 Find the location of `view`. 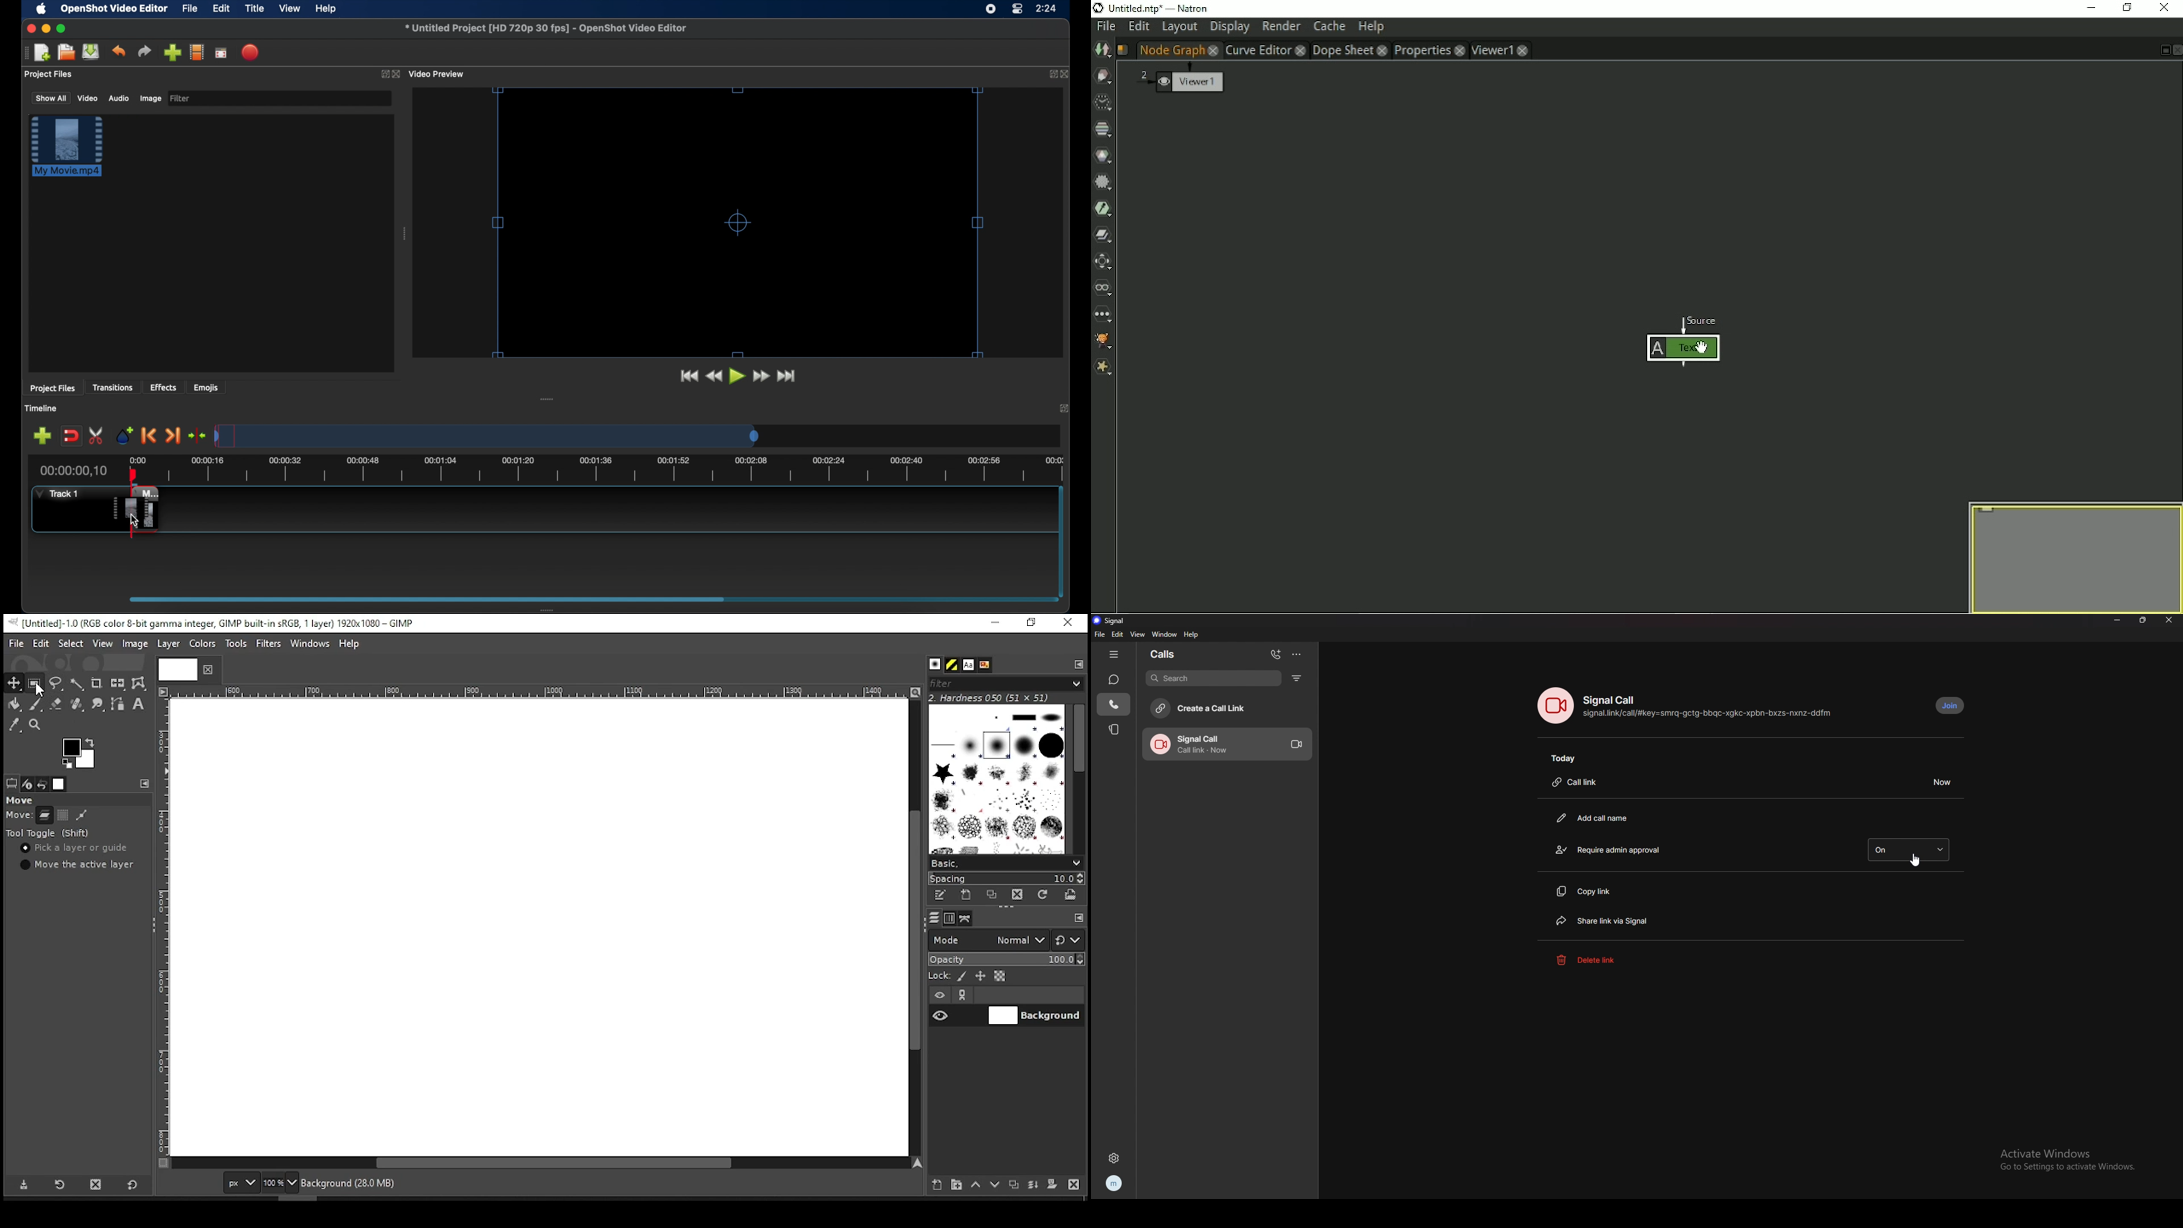

view is located at coordinates (1137, 634).